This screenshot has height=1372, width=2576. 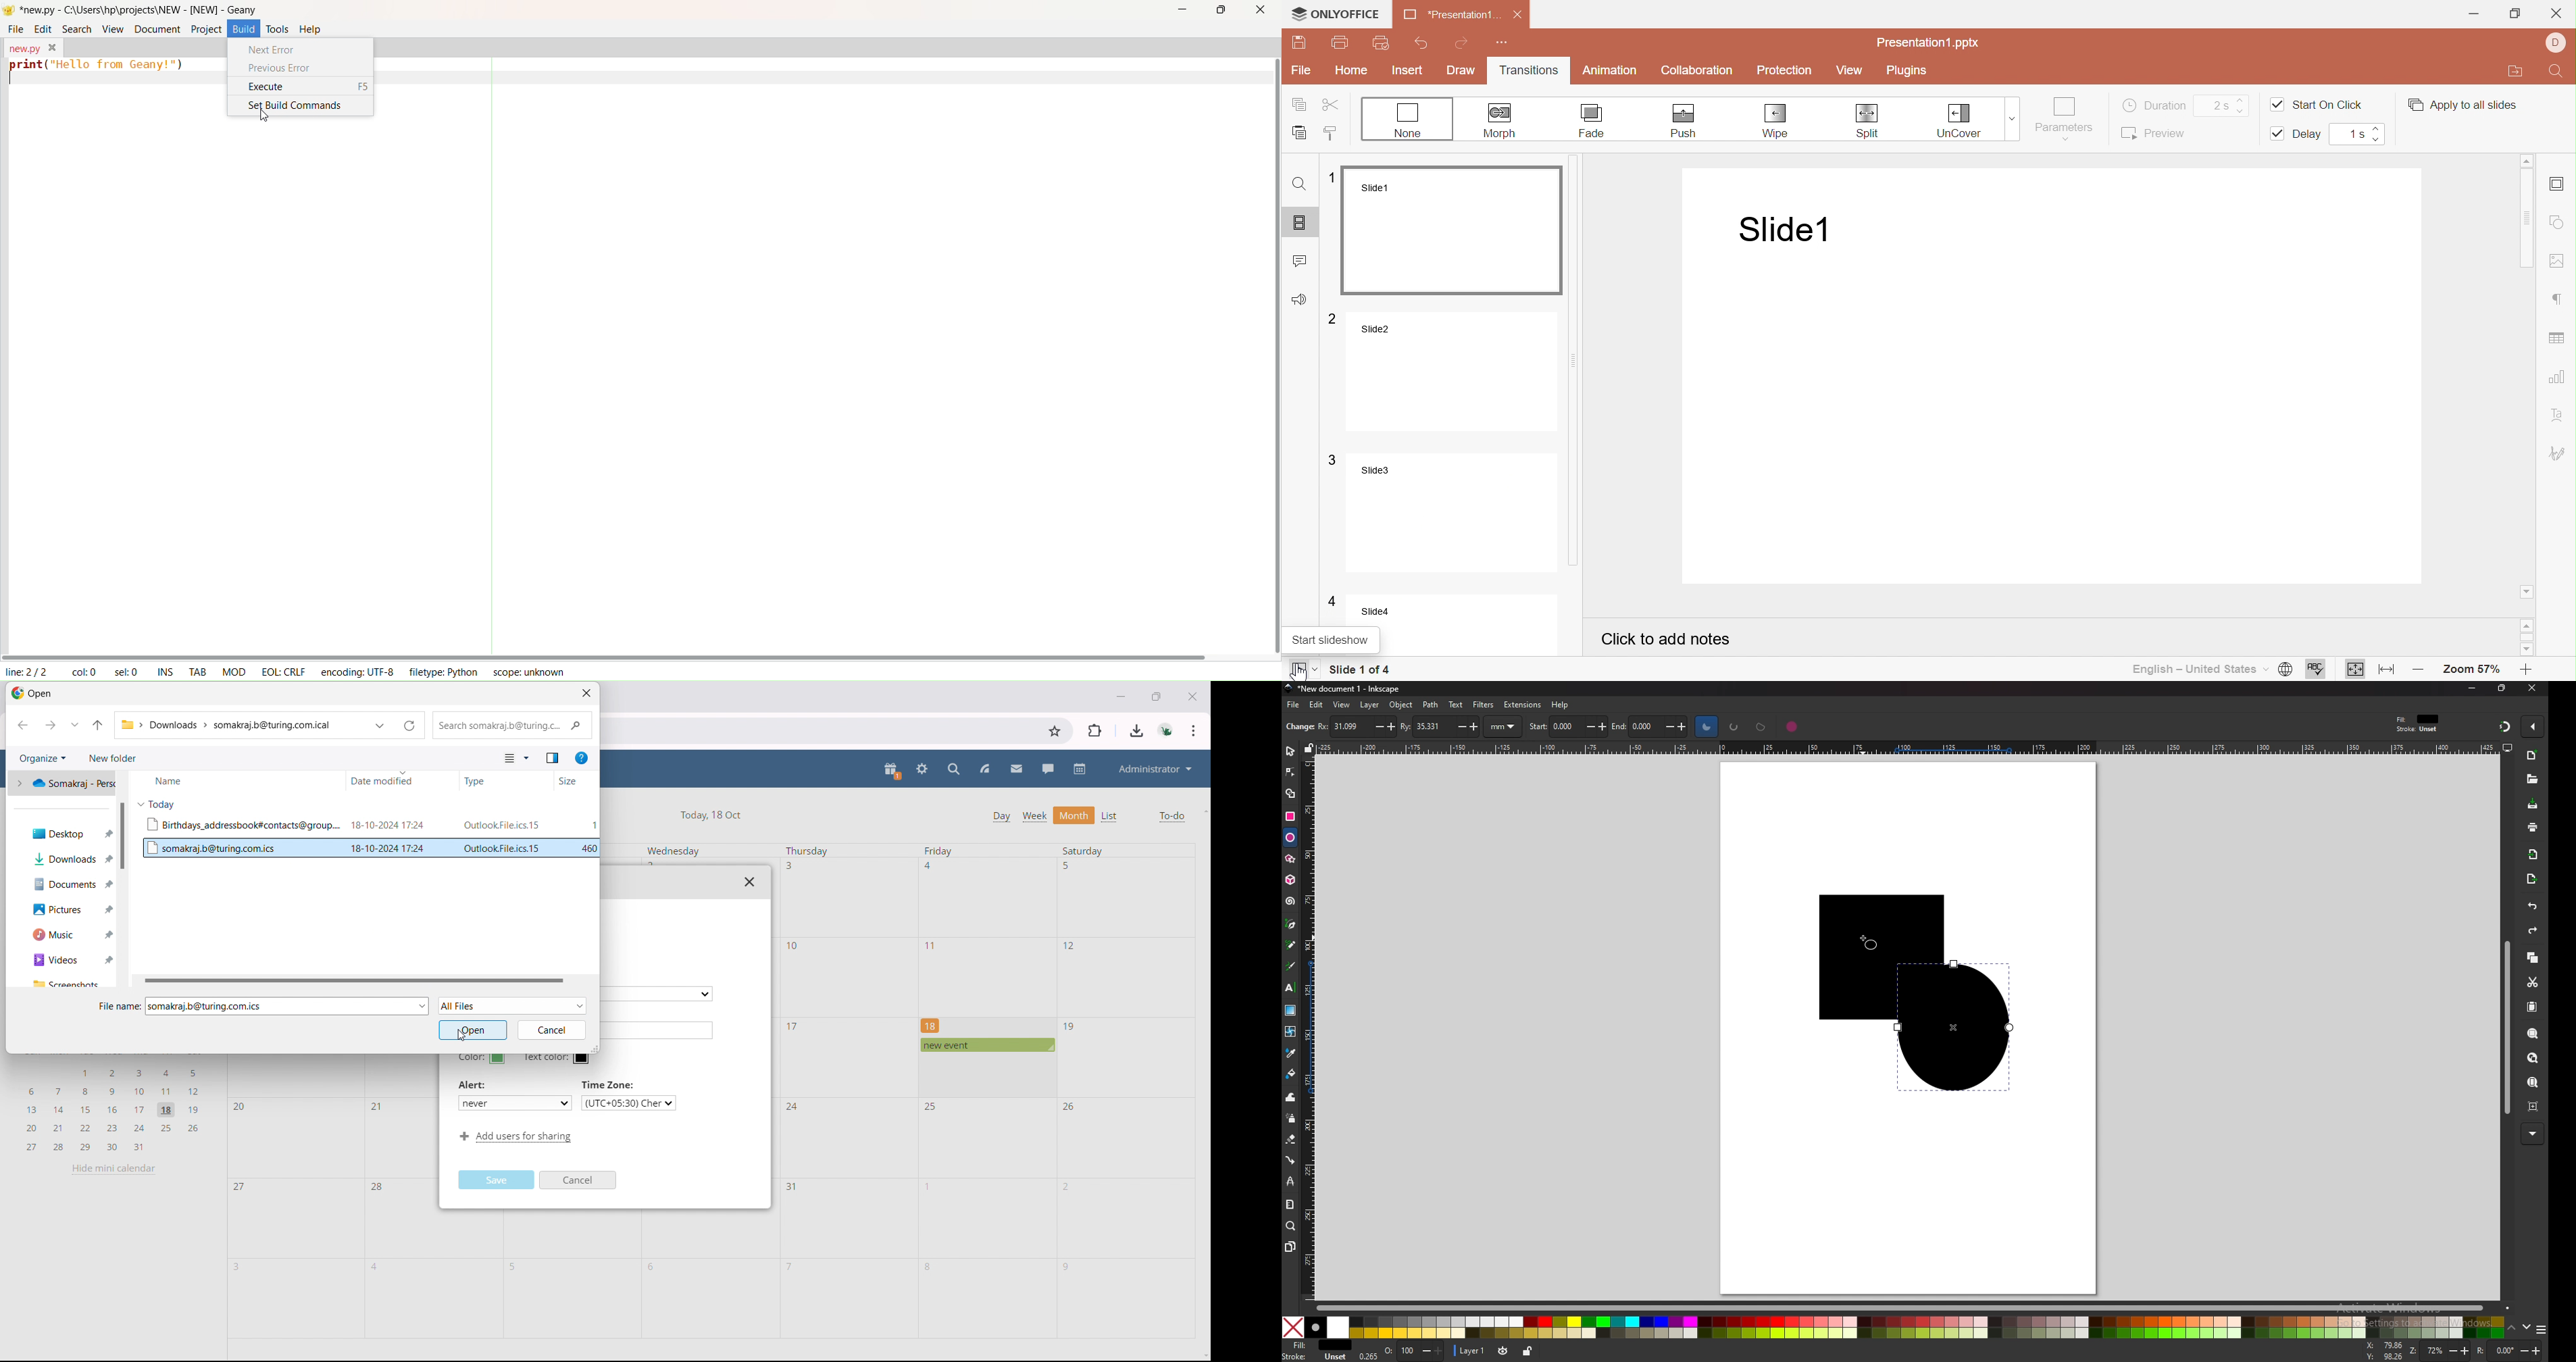 What do you see at coordinates (1440, 609) in the screenshot?
I see `Slide4` at bounding box center [1440, 609].